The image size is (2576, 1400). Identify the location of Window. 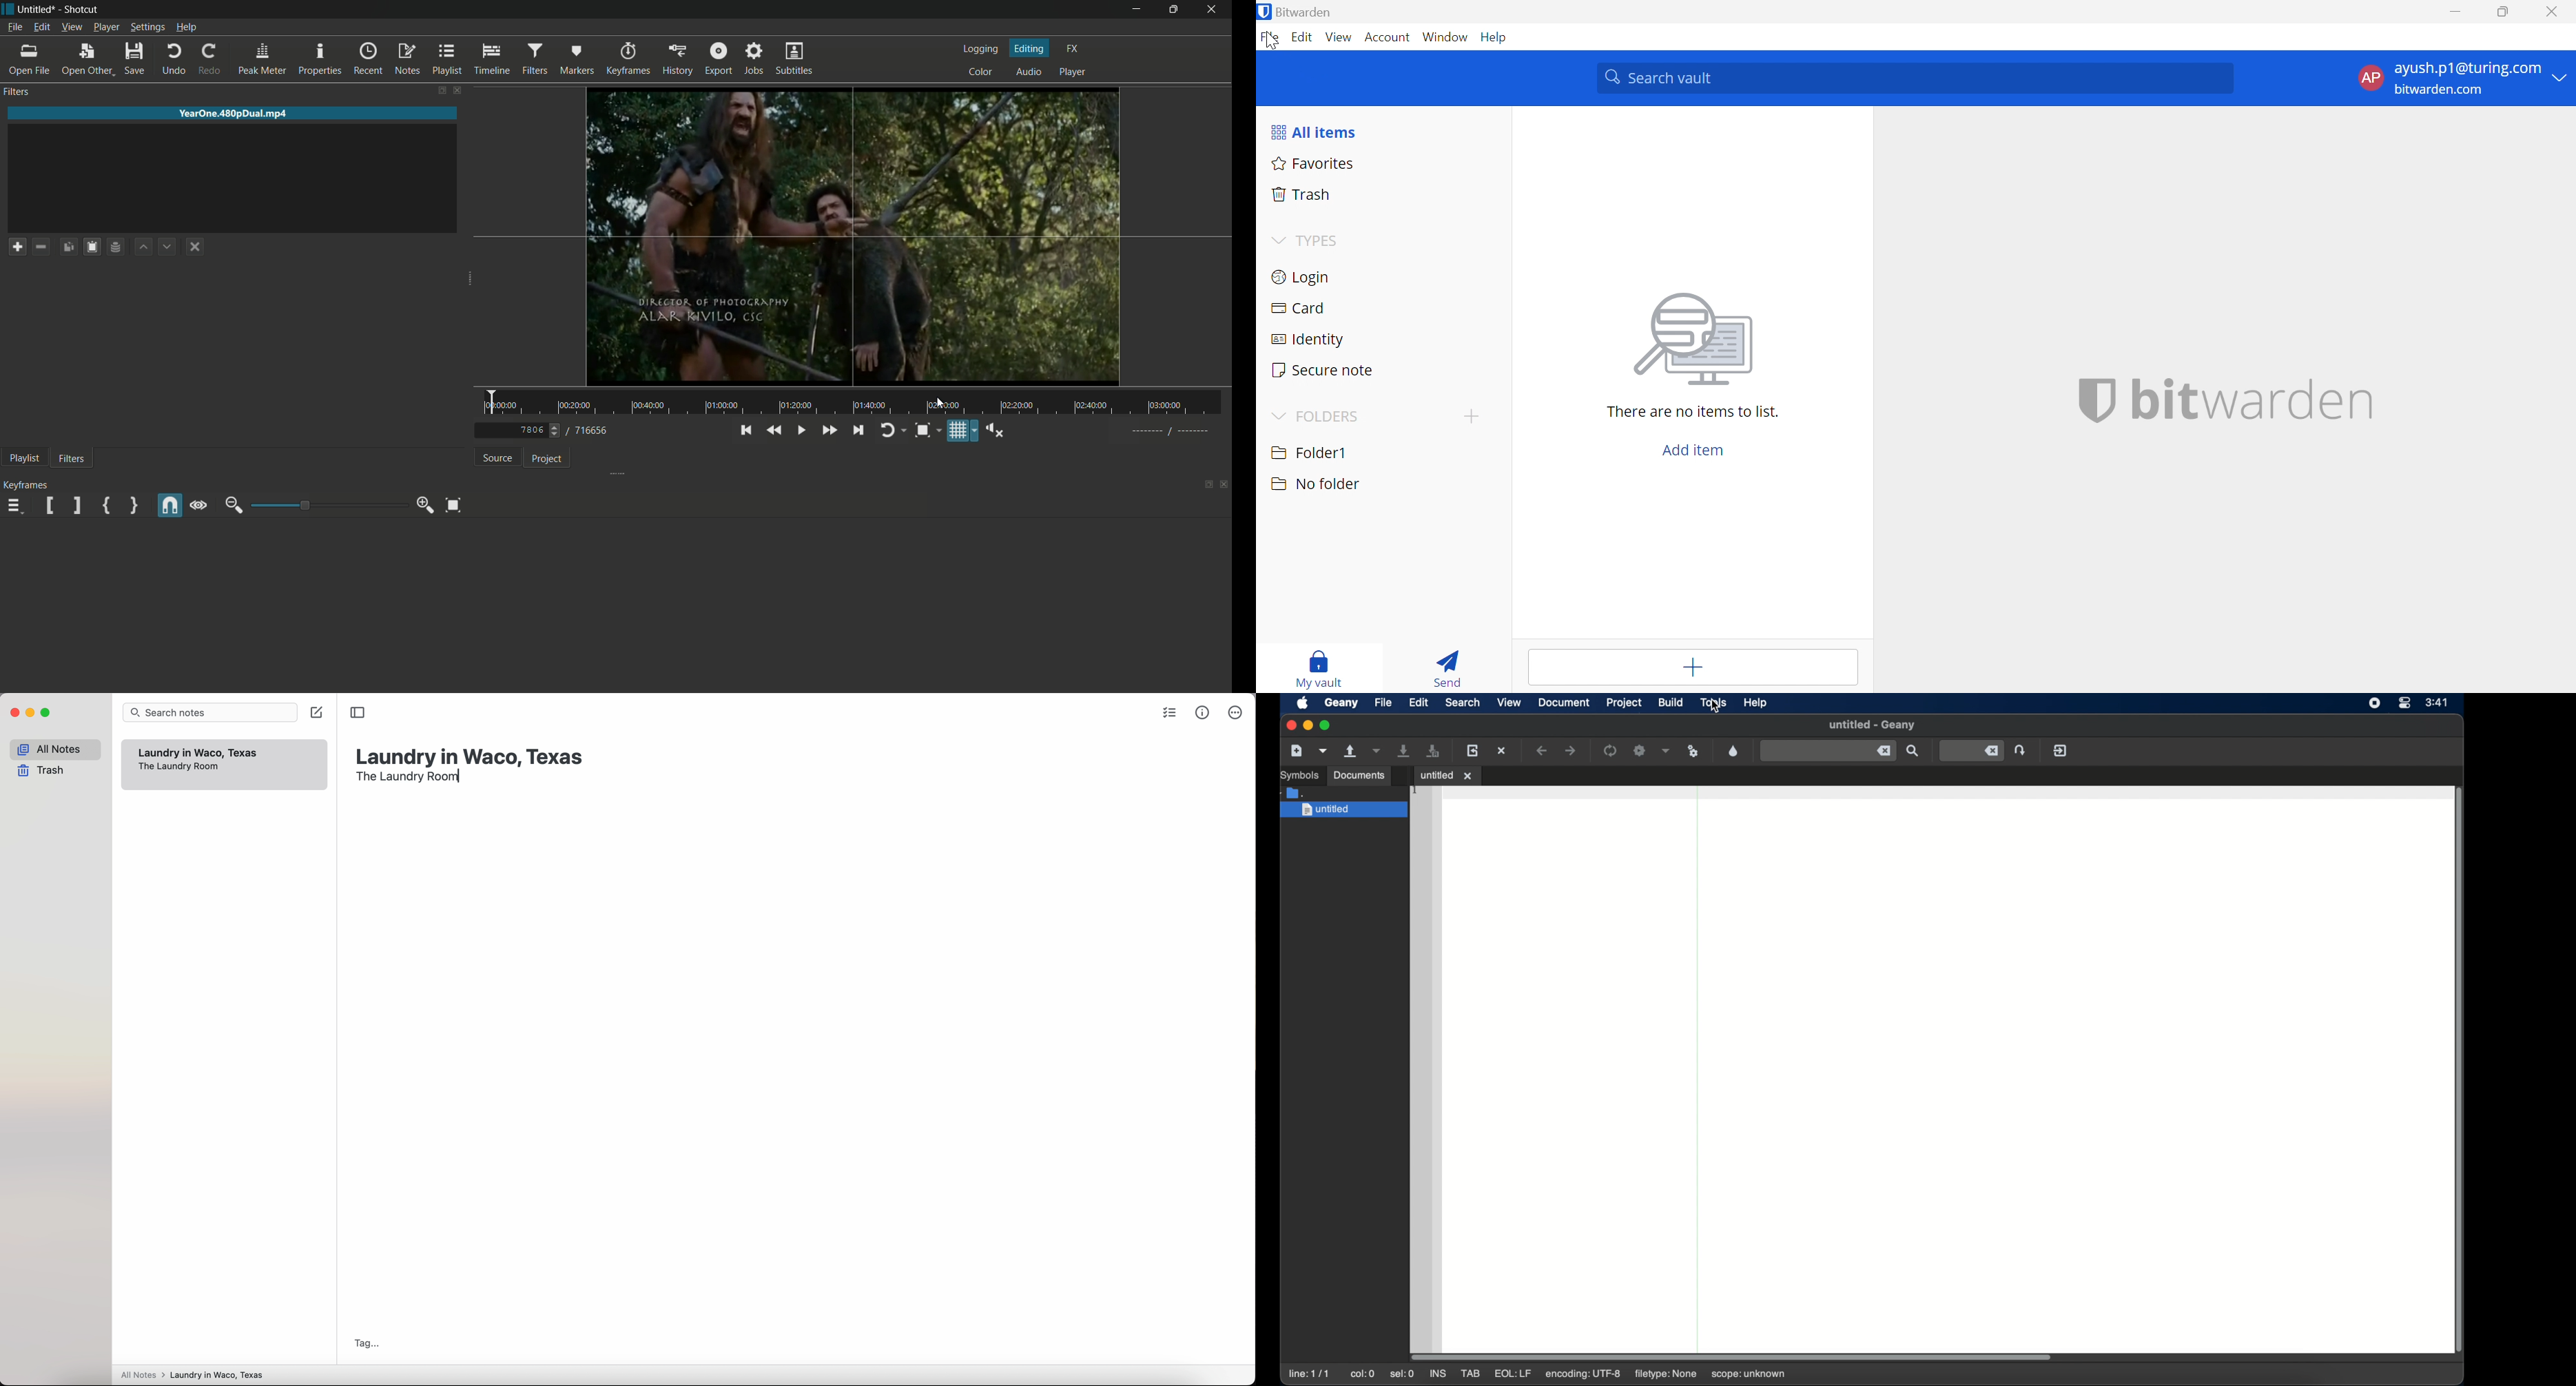
(1445, 37).